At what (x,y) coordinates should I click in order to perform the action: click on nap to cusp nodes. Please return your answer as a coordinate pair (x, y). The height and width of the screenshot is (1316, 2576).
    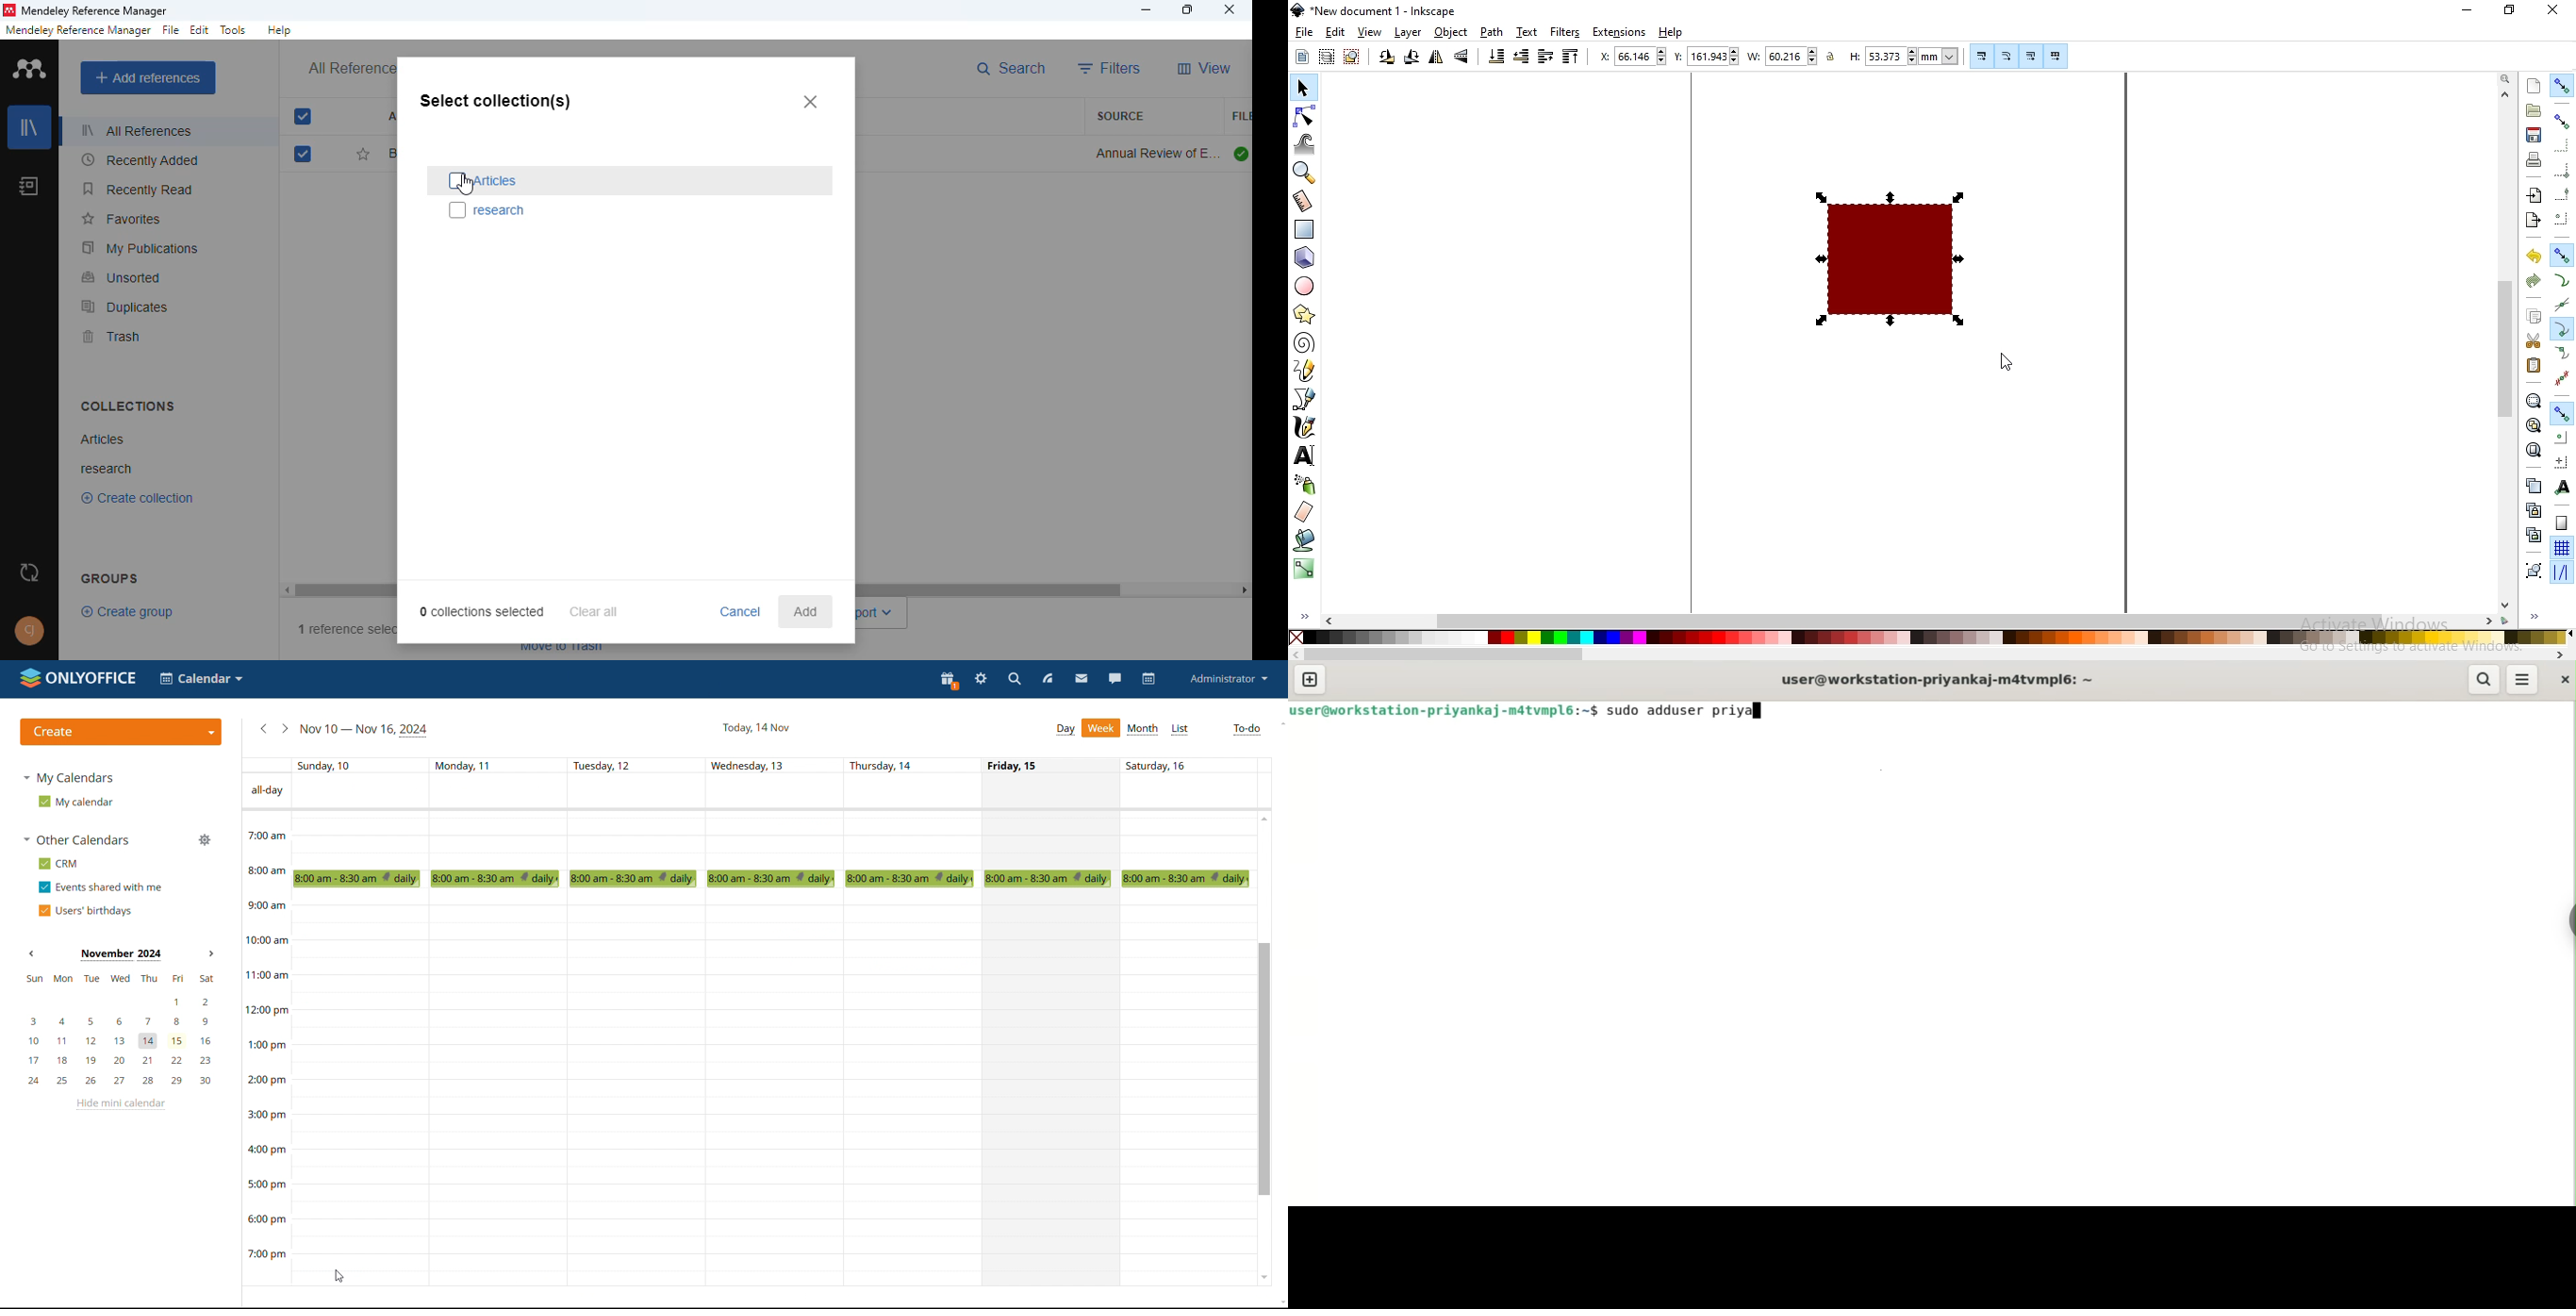
    Looking at the image, I should click on (2560, 330).